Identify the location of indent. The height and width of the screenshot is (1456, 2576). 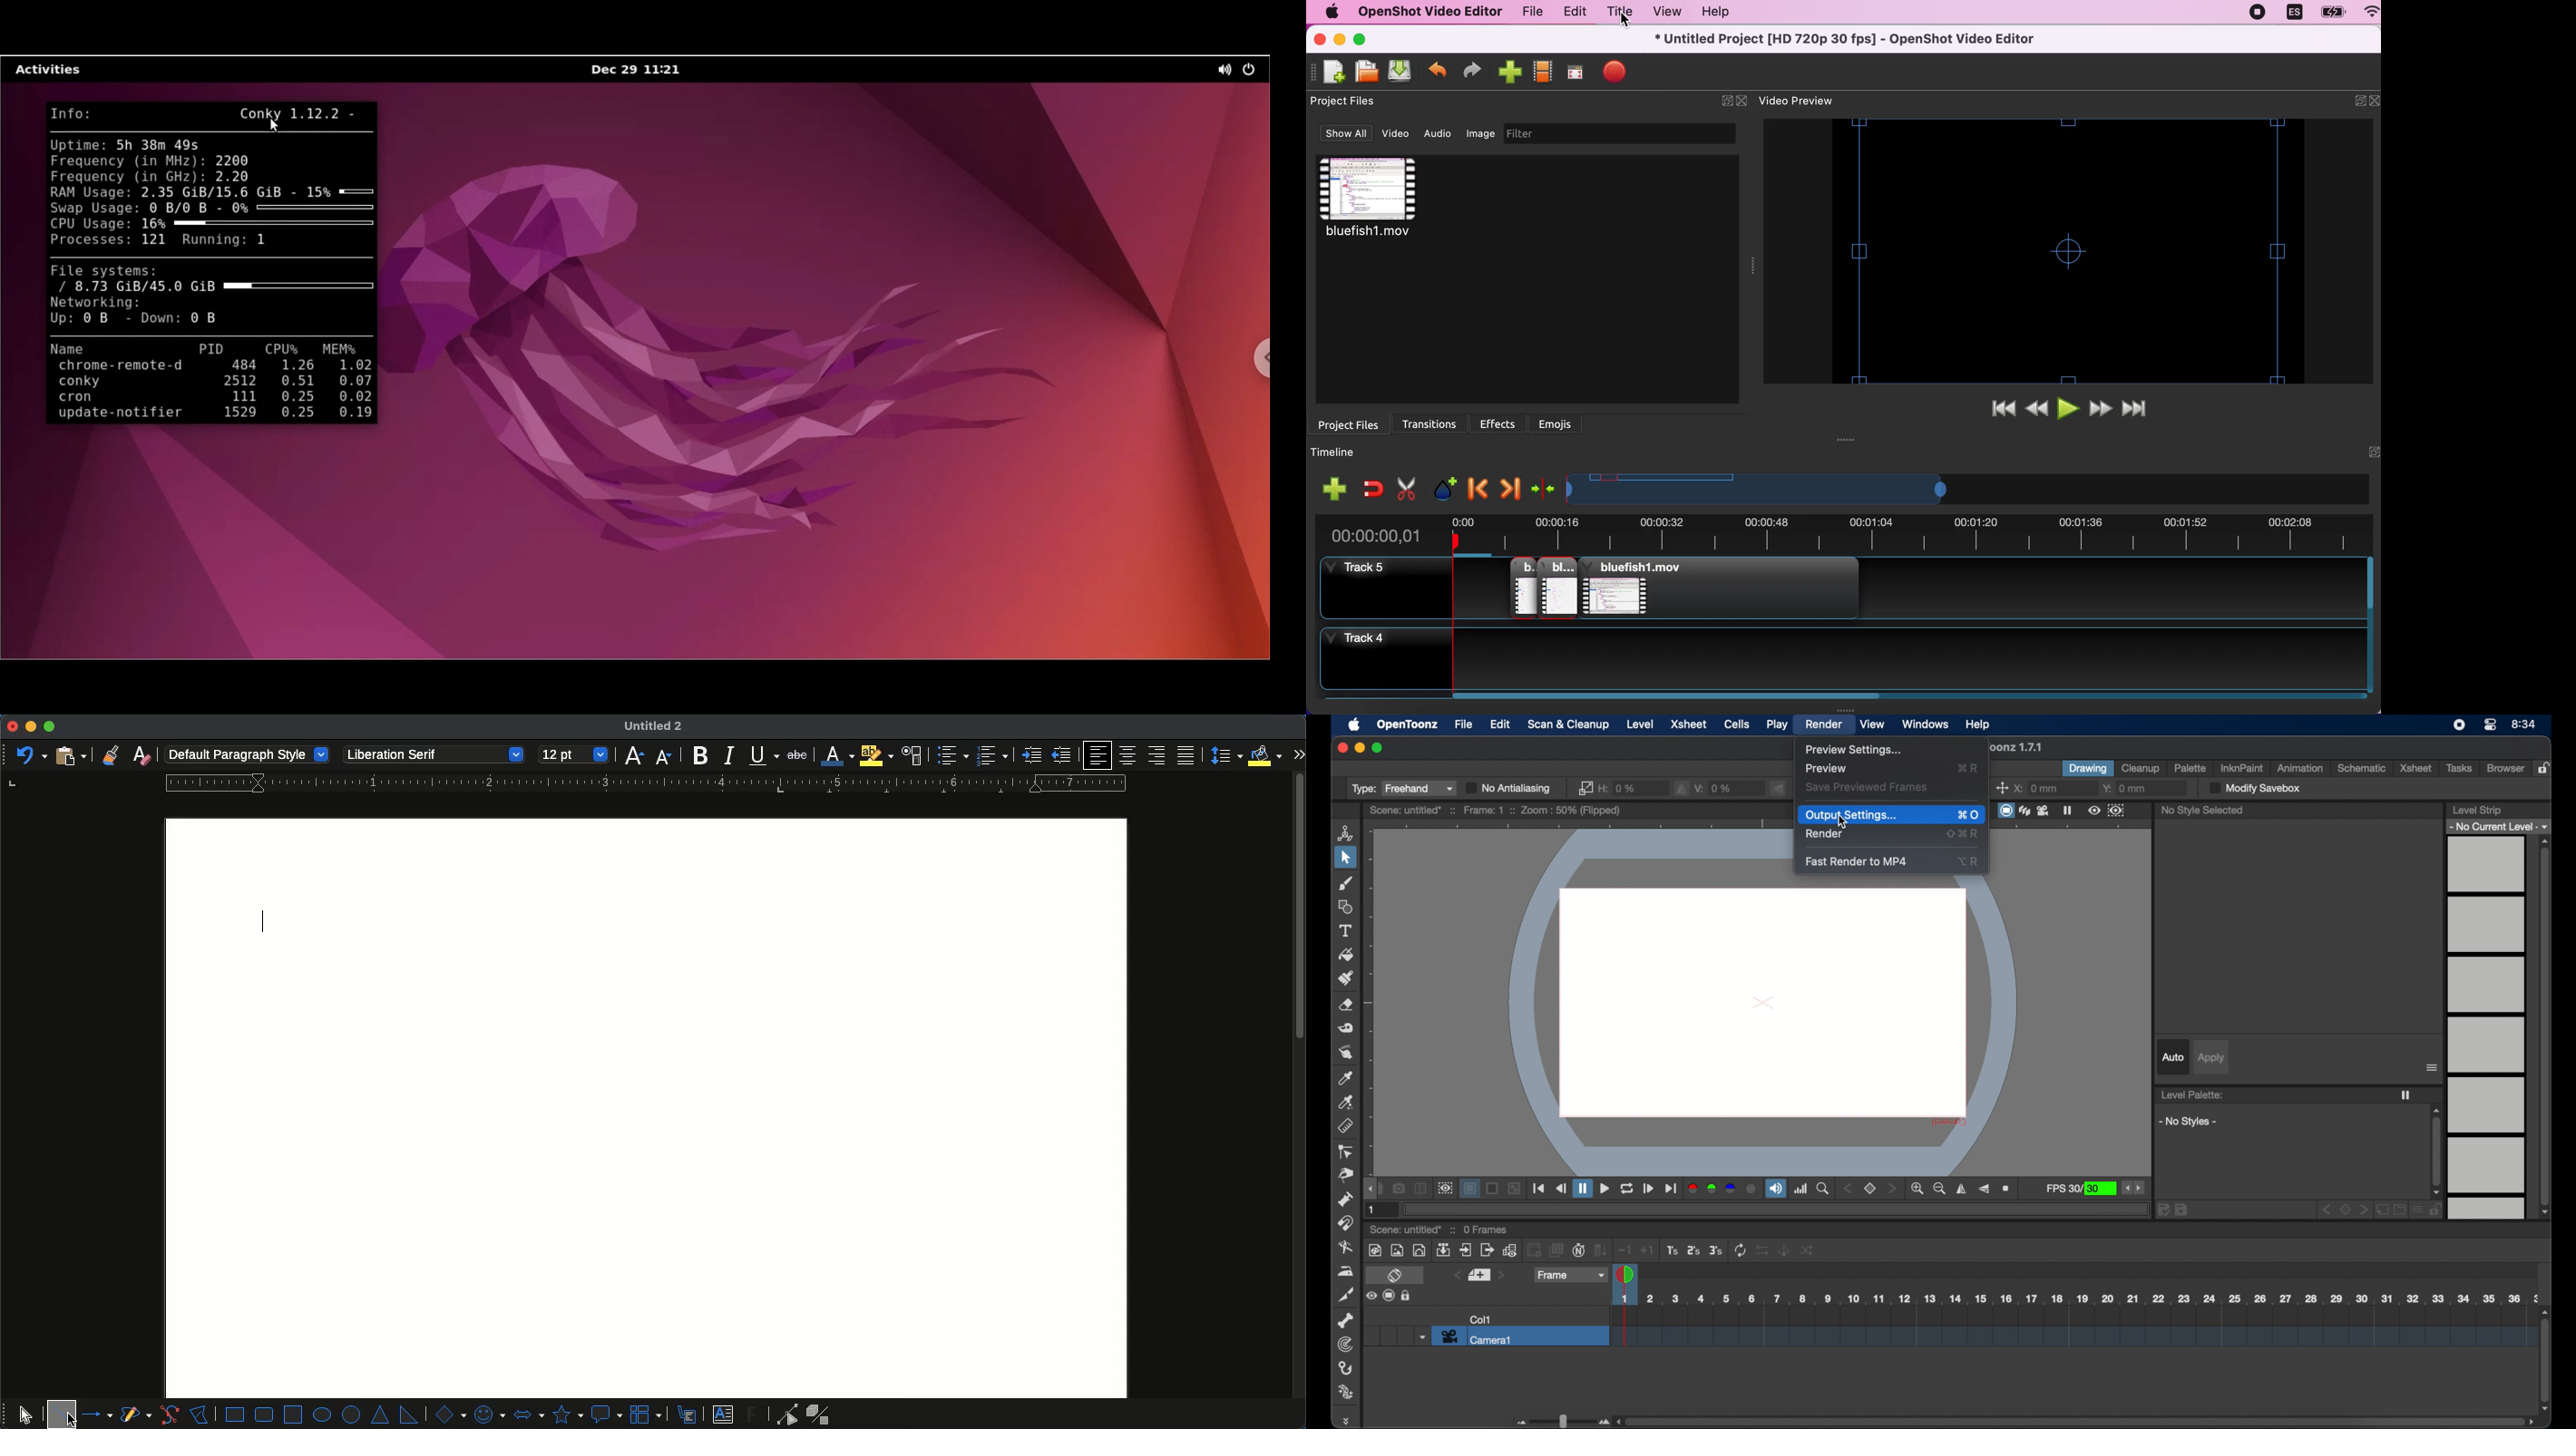
(1031, 755).